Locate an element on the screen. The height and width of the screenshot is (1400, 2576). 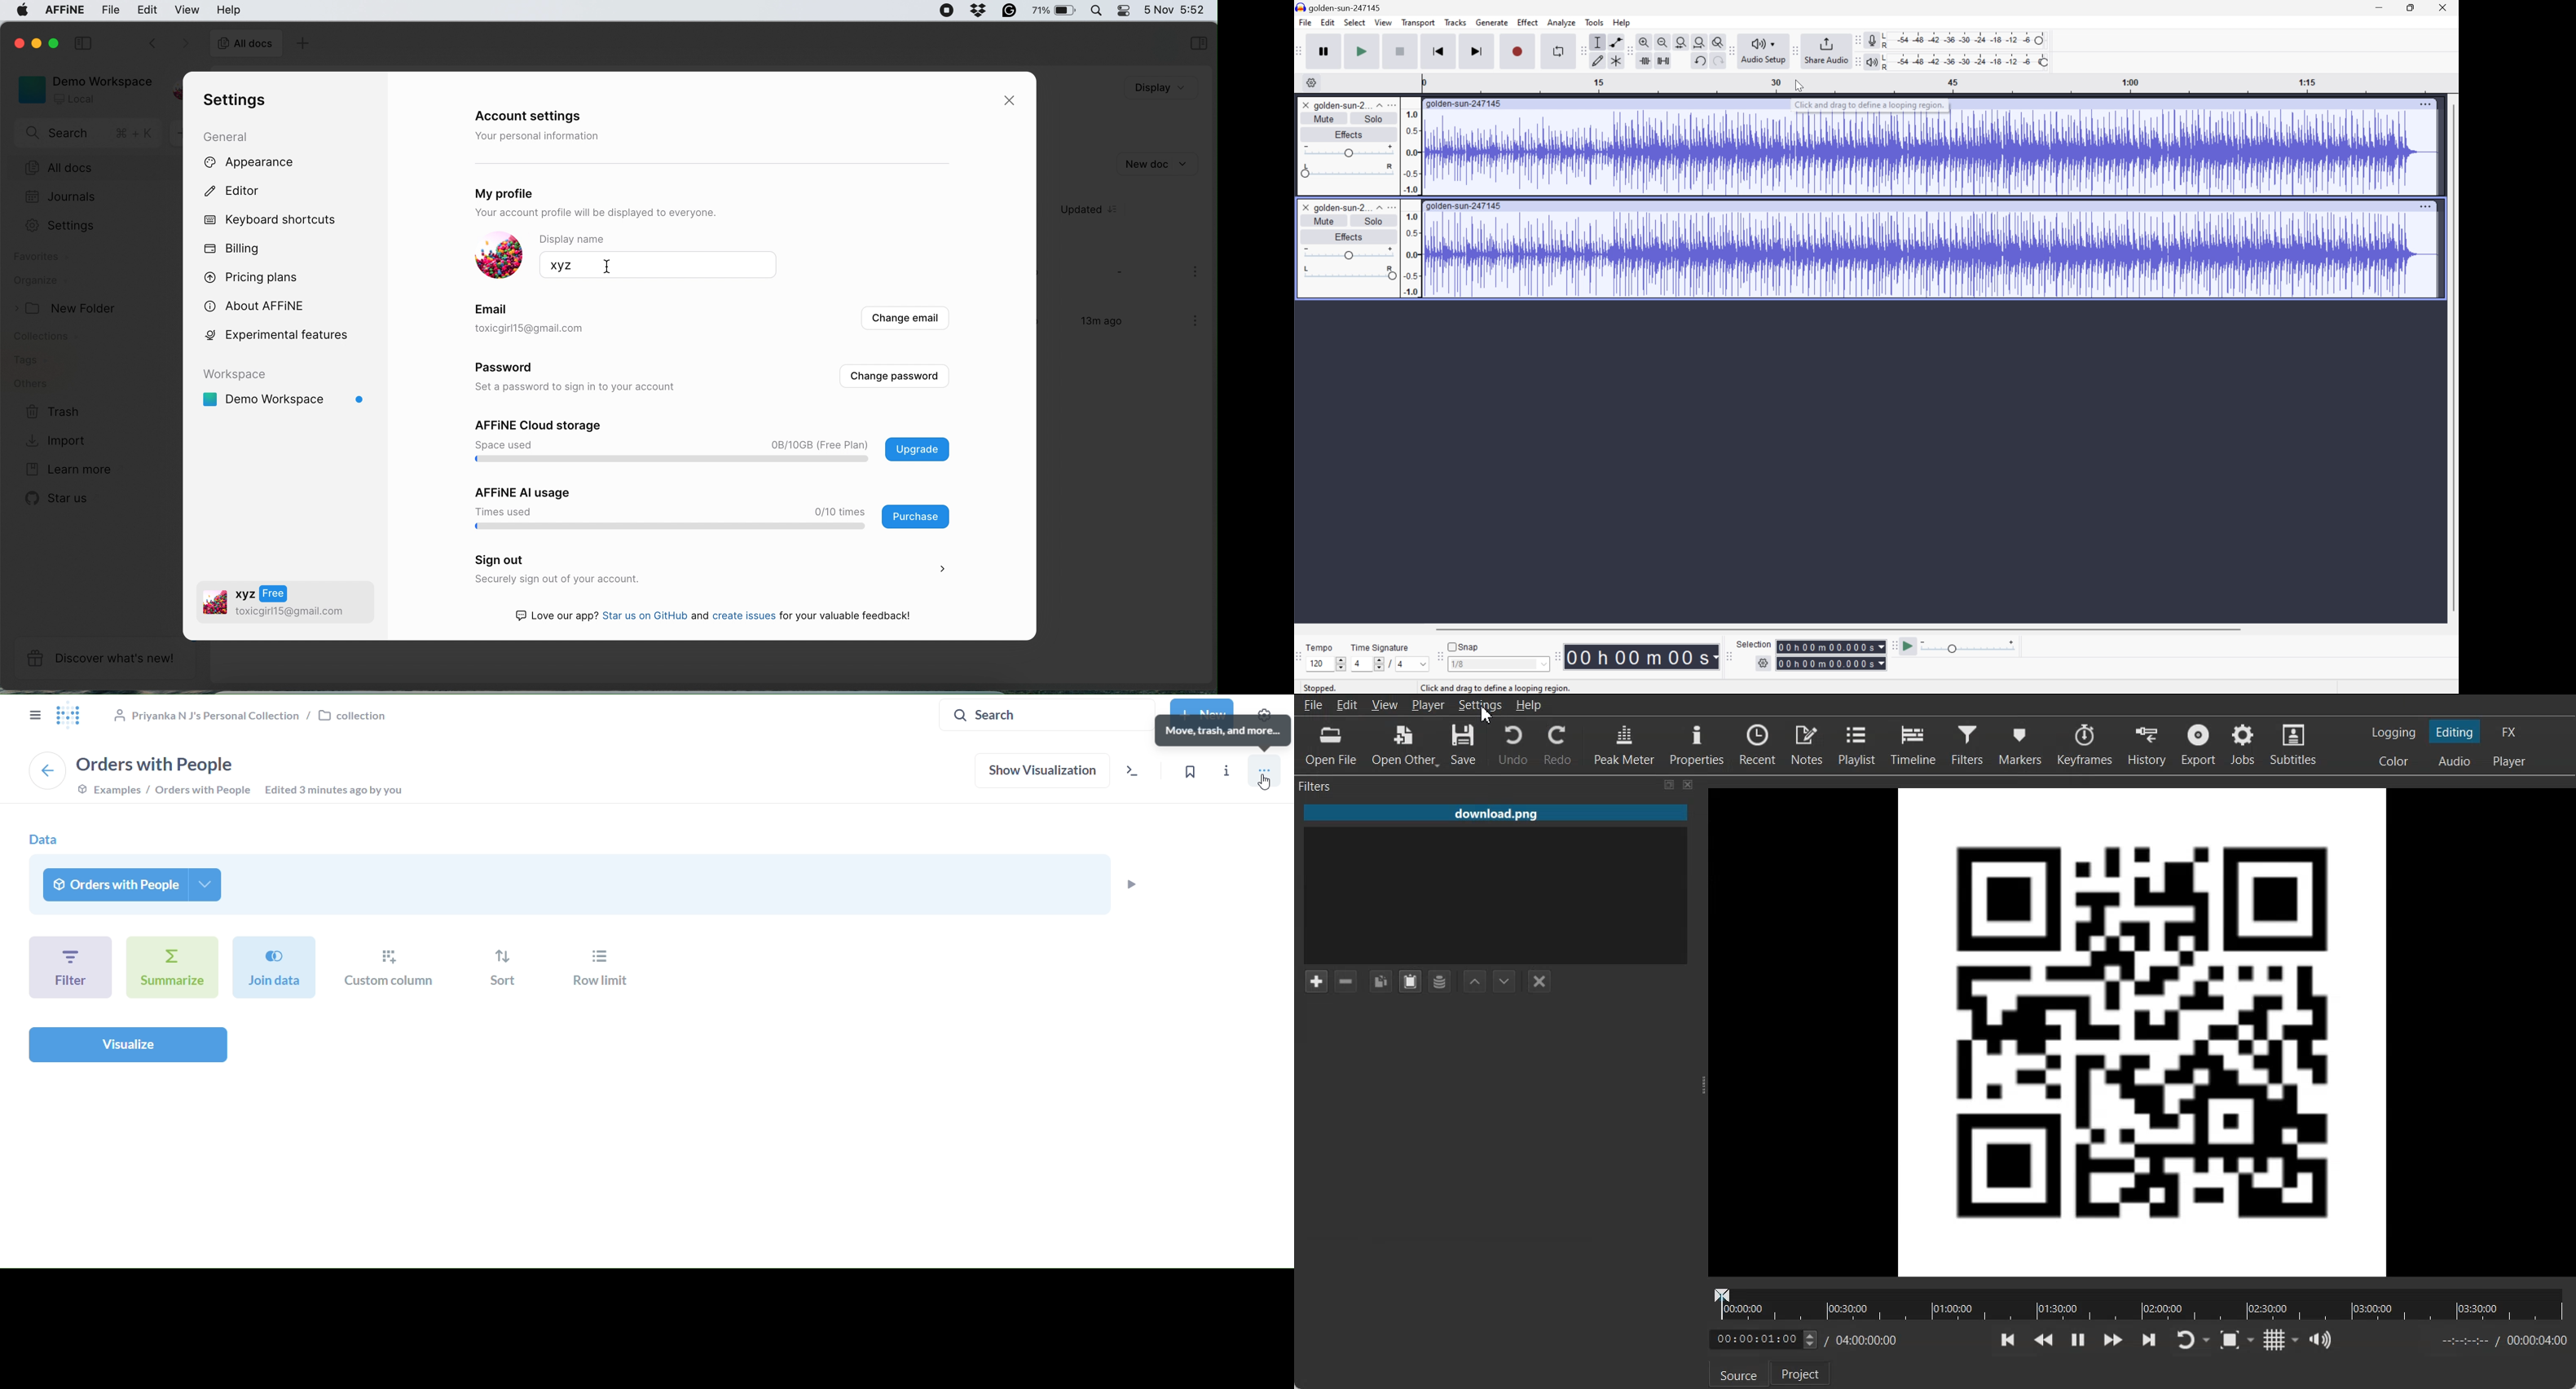
Audio is located at coordinates (1930, 254).